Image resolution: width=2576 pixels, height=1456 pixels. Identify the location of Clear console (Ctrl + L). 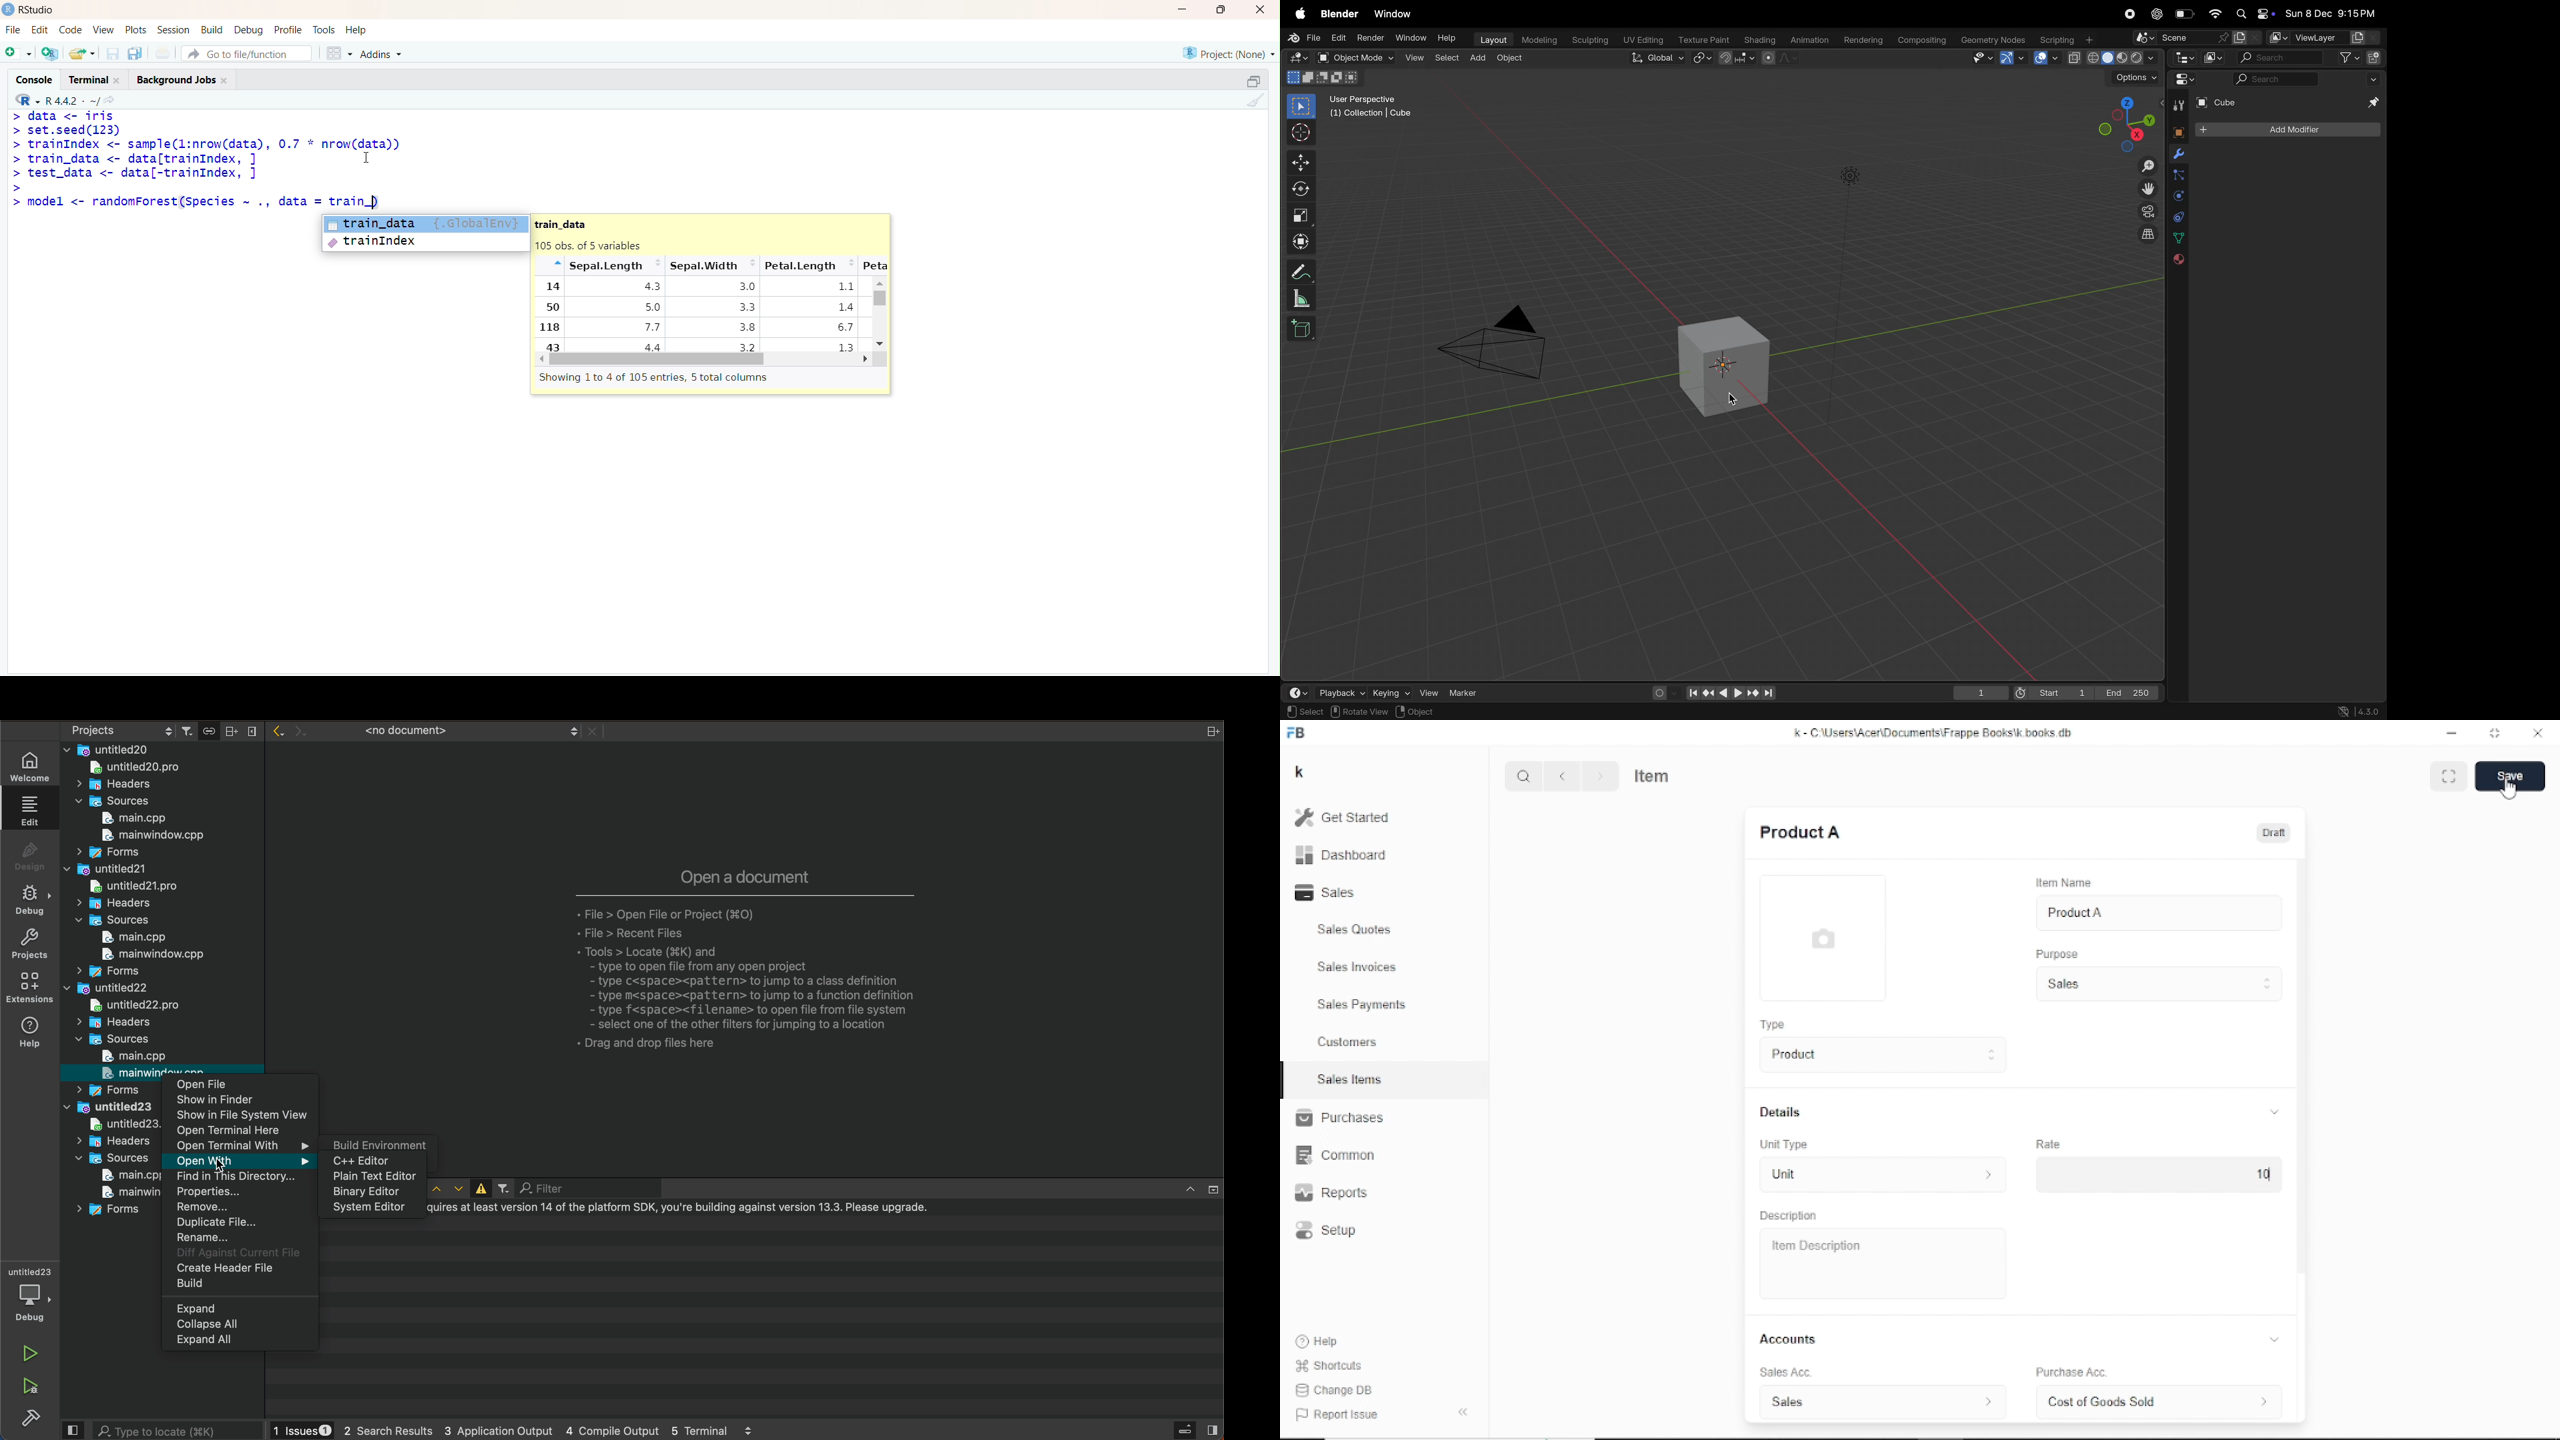
(1254, 101).